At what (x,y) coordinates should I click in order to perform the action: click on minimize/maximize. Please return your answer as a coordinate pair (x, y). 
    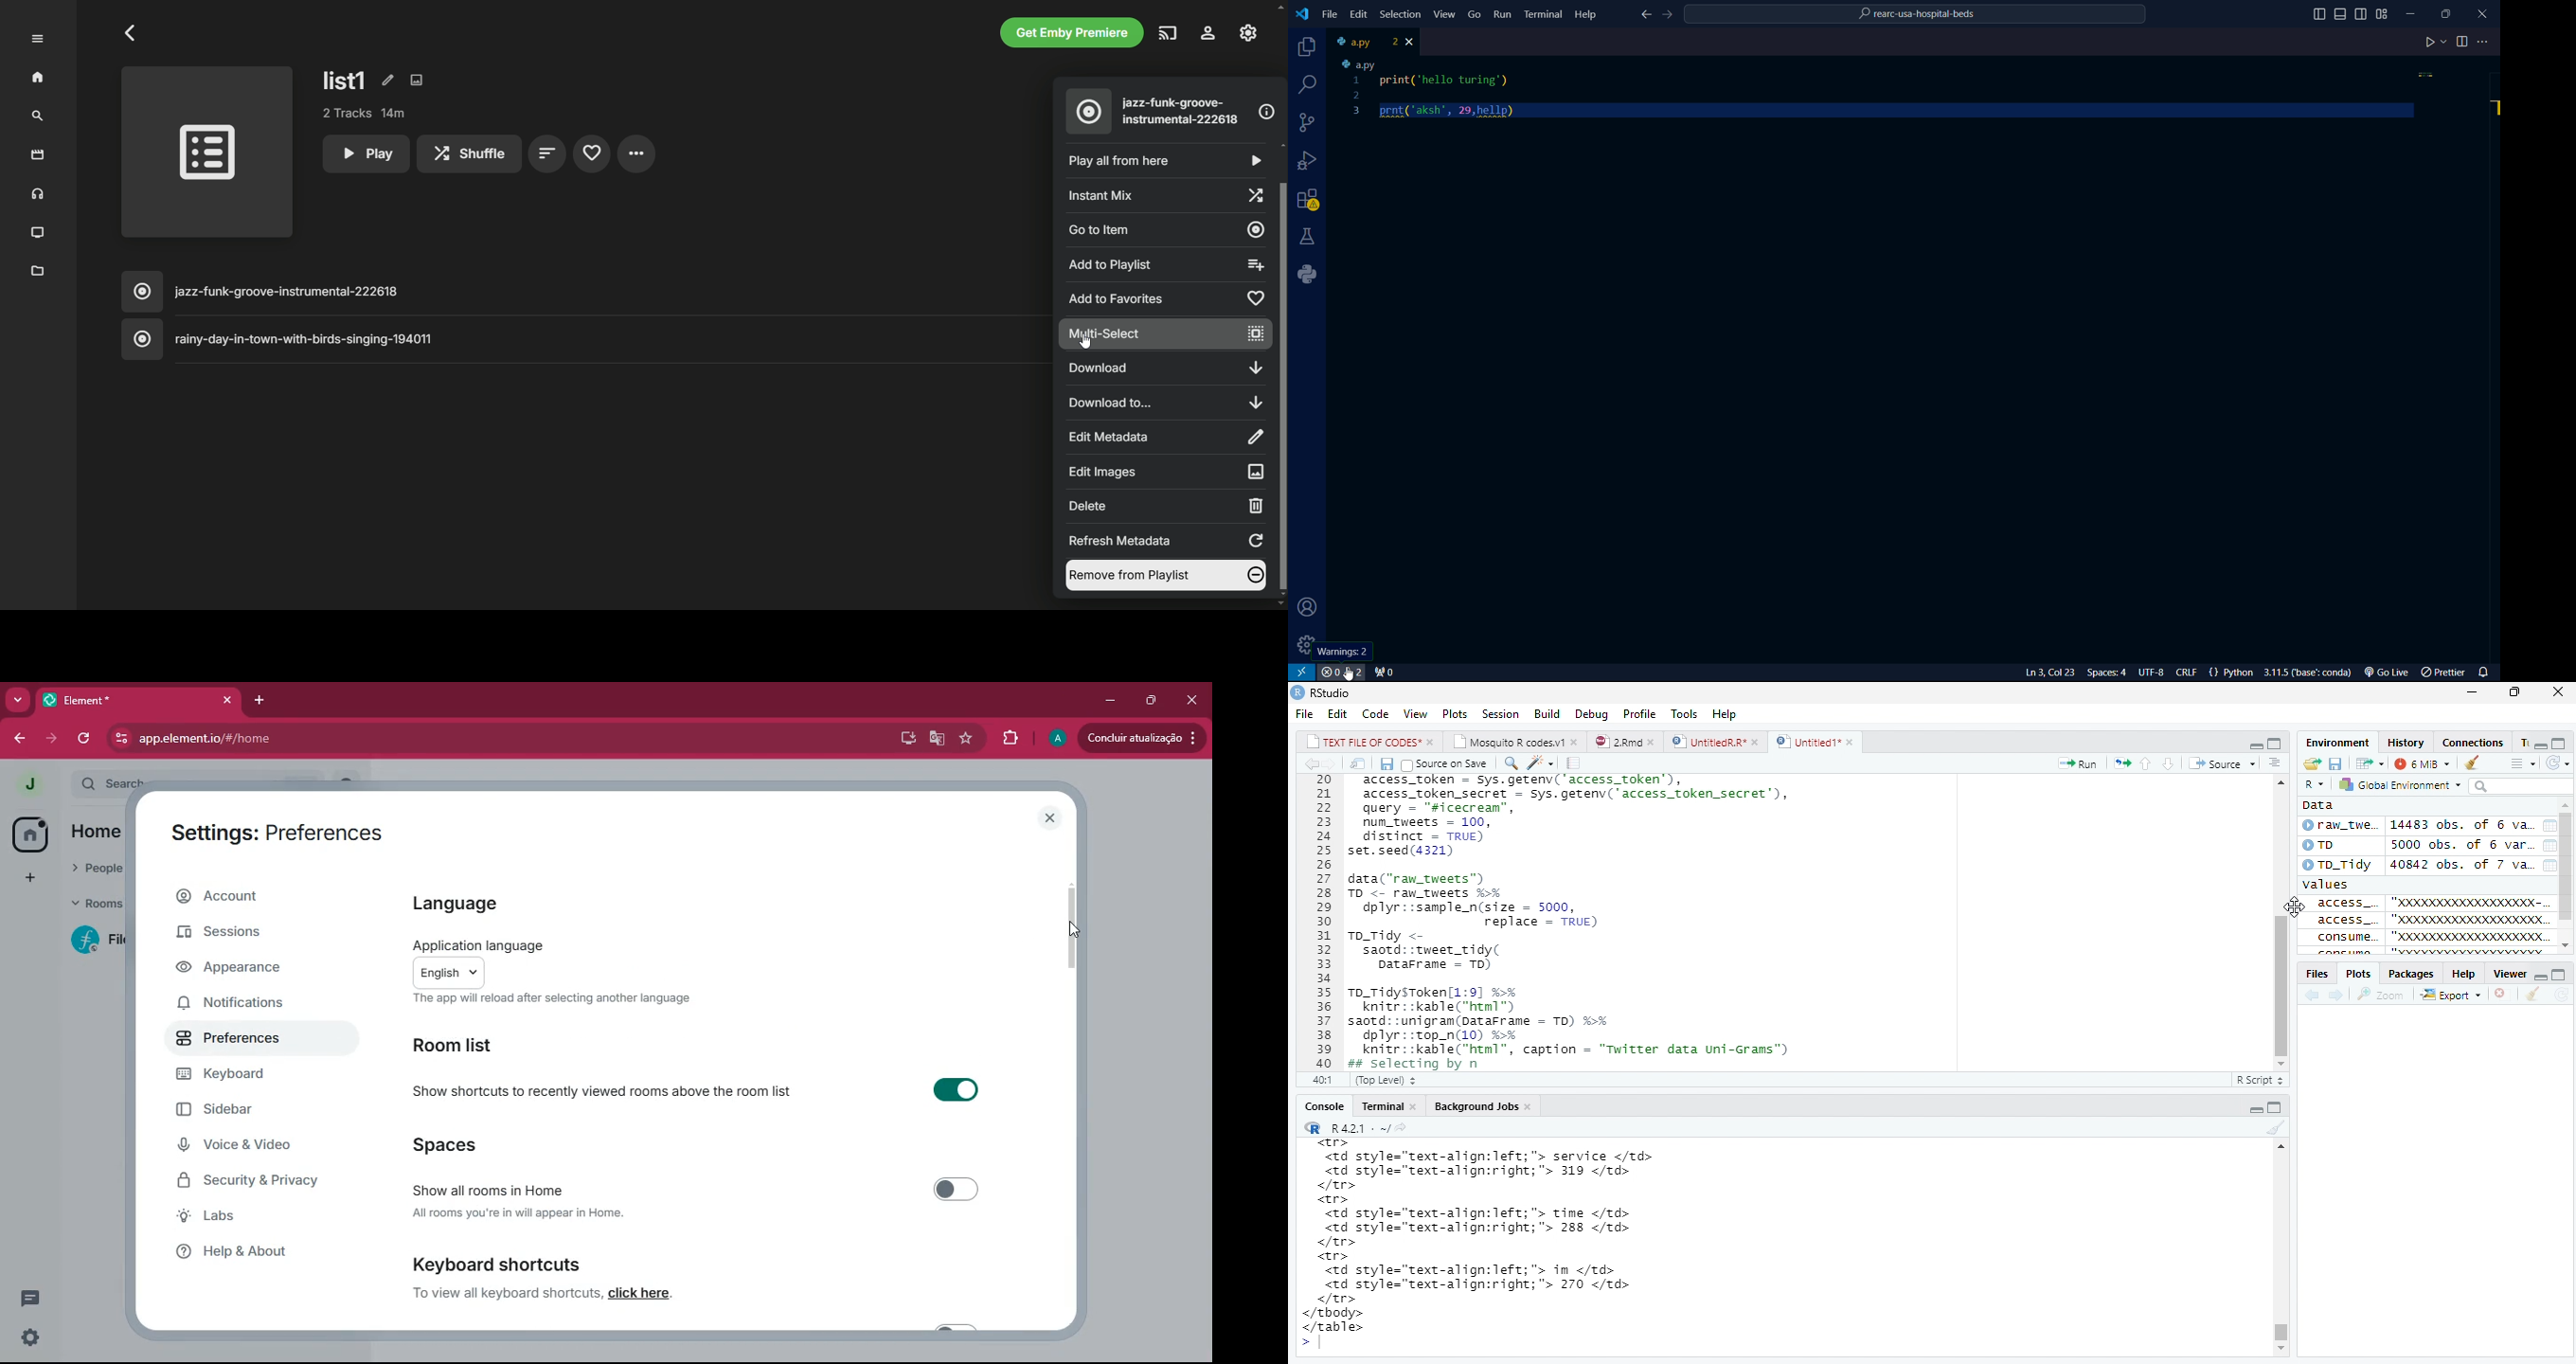
    Looking at the image, I should click on (2553, 972).